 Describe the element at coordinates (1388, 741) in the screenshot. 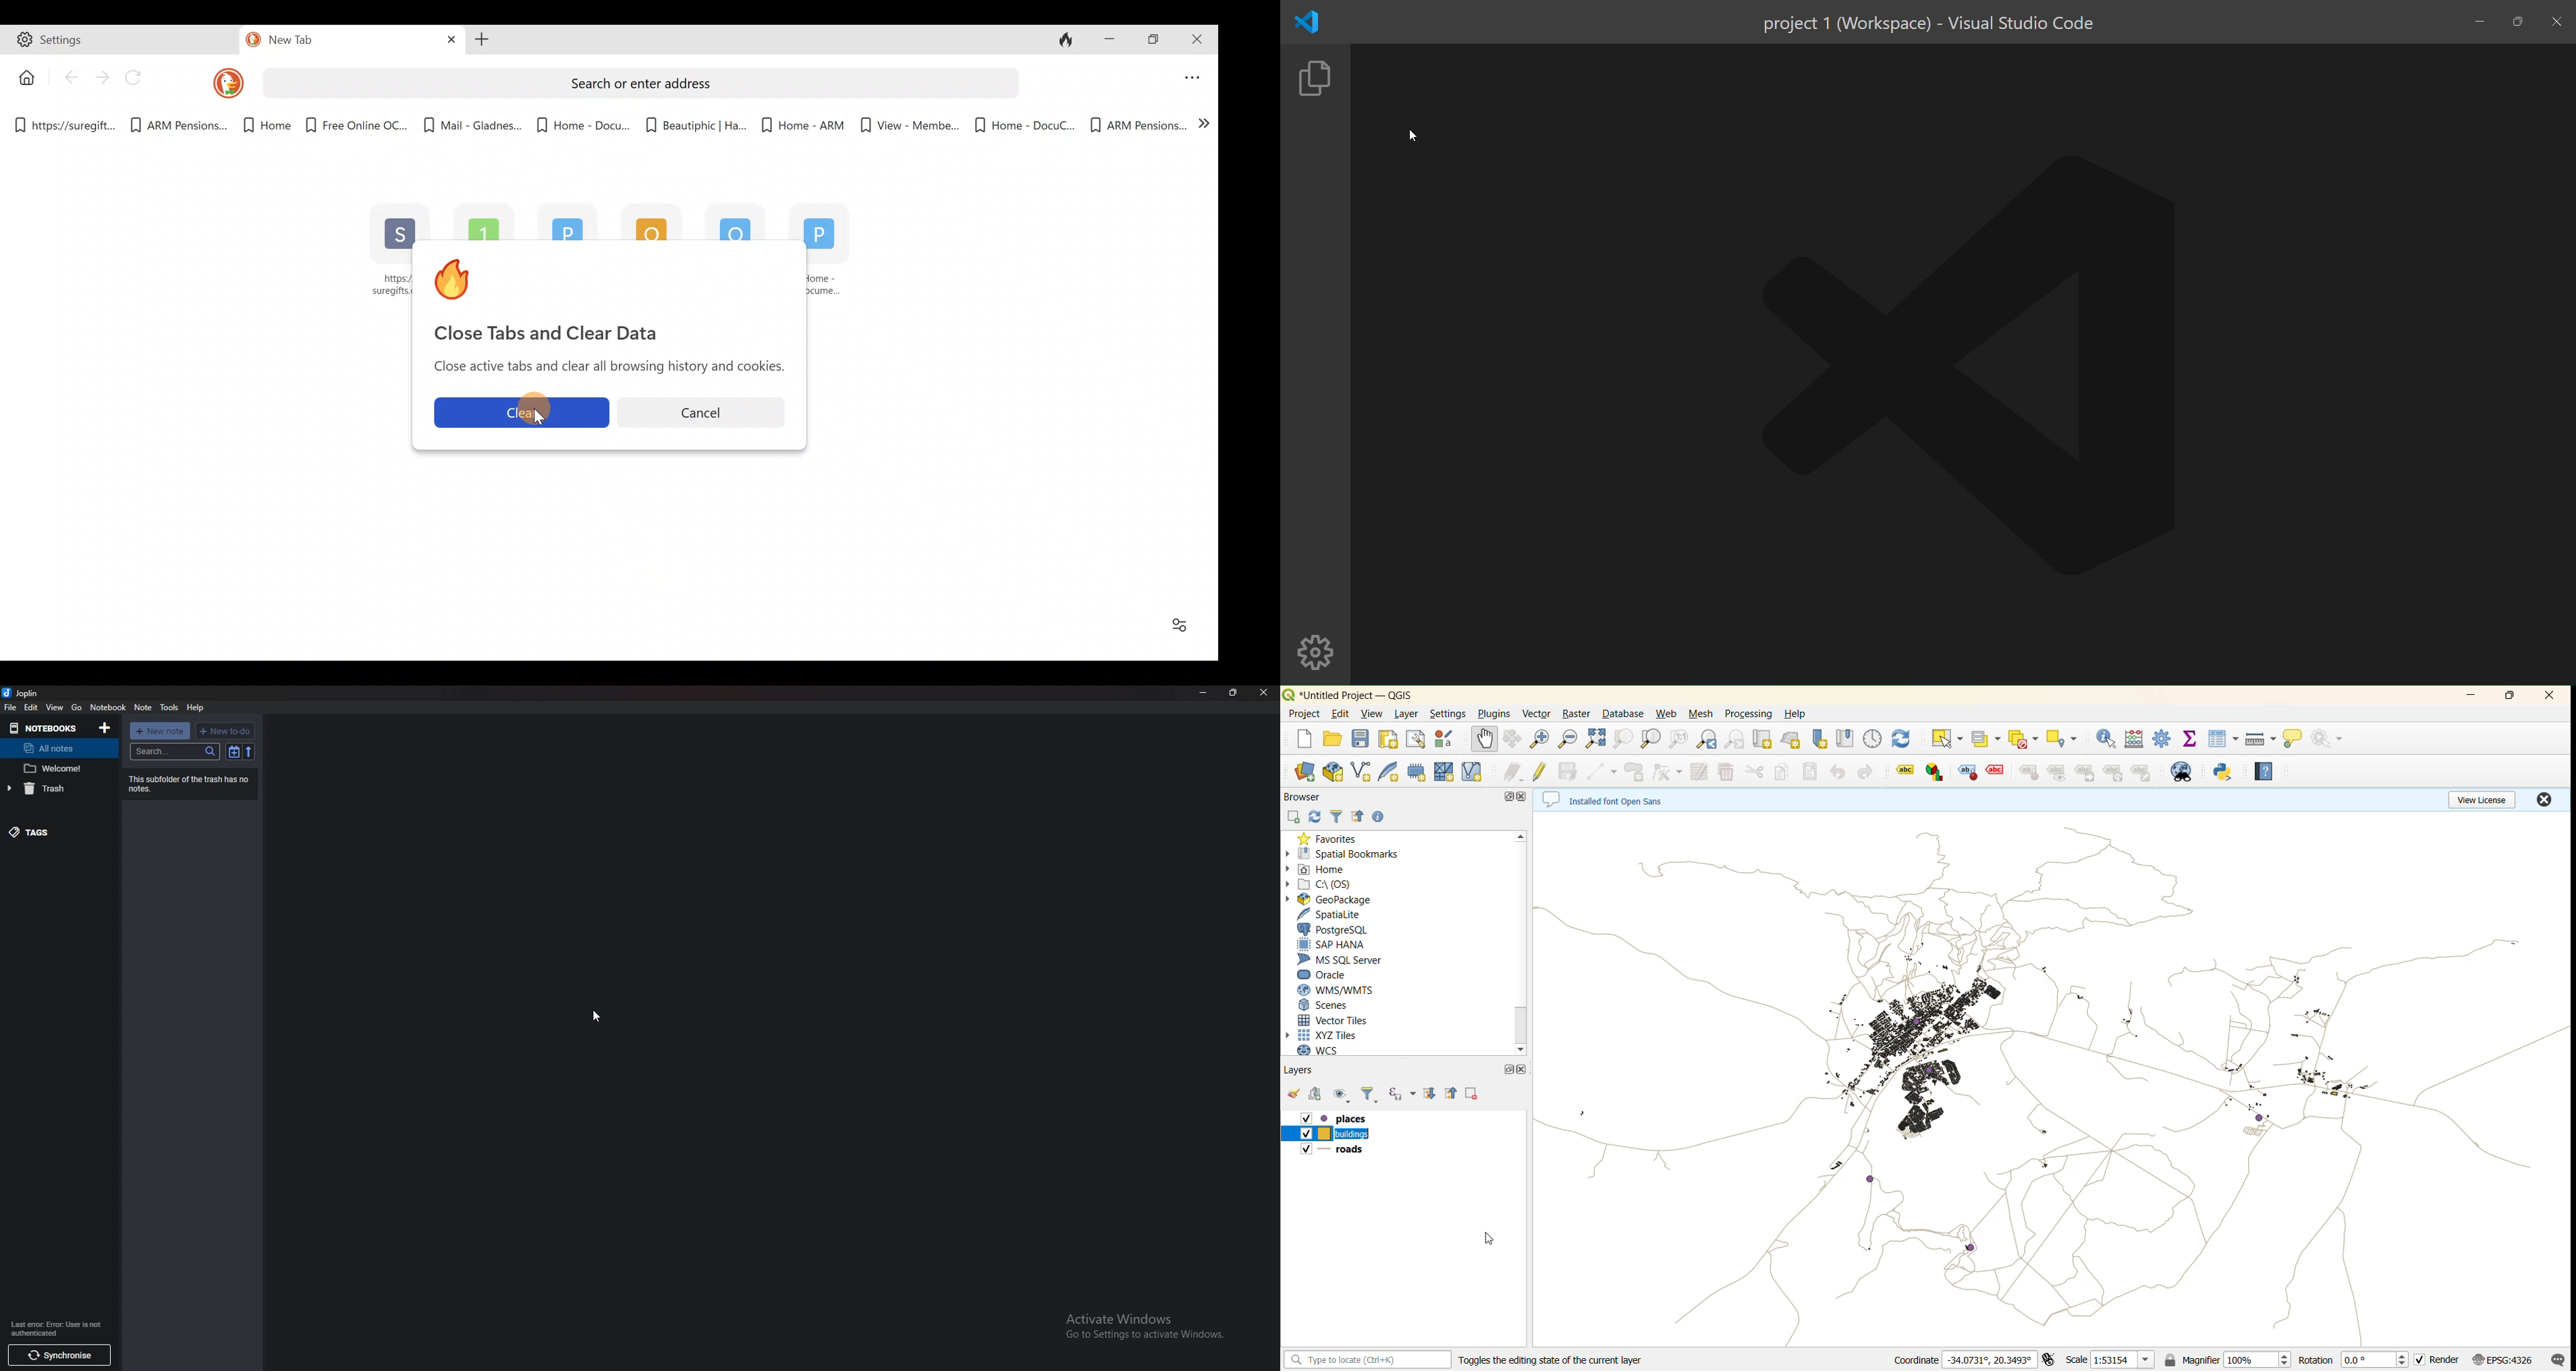

I see `print layout` at that location.